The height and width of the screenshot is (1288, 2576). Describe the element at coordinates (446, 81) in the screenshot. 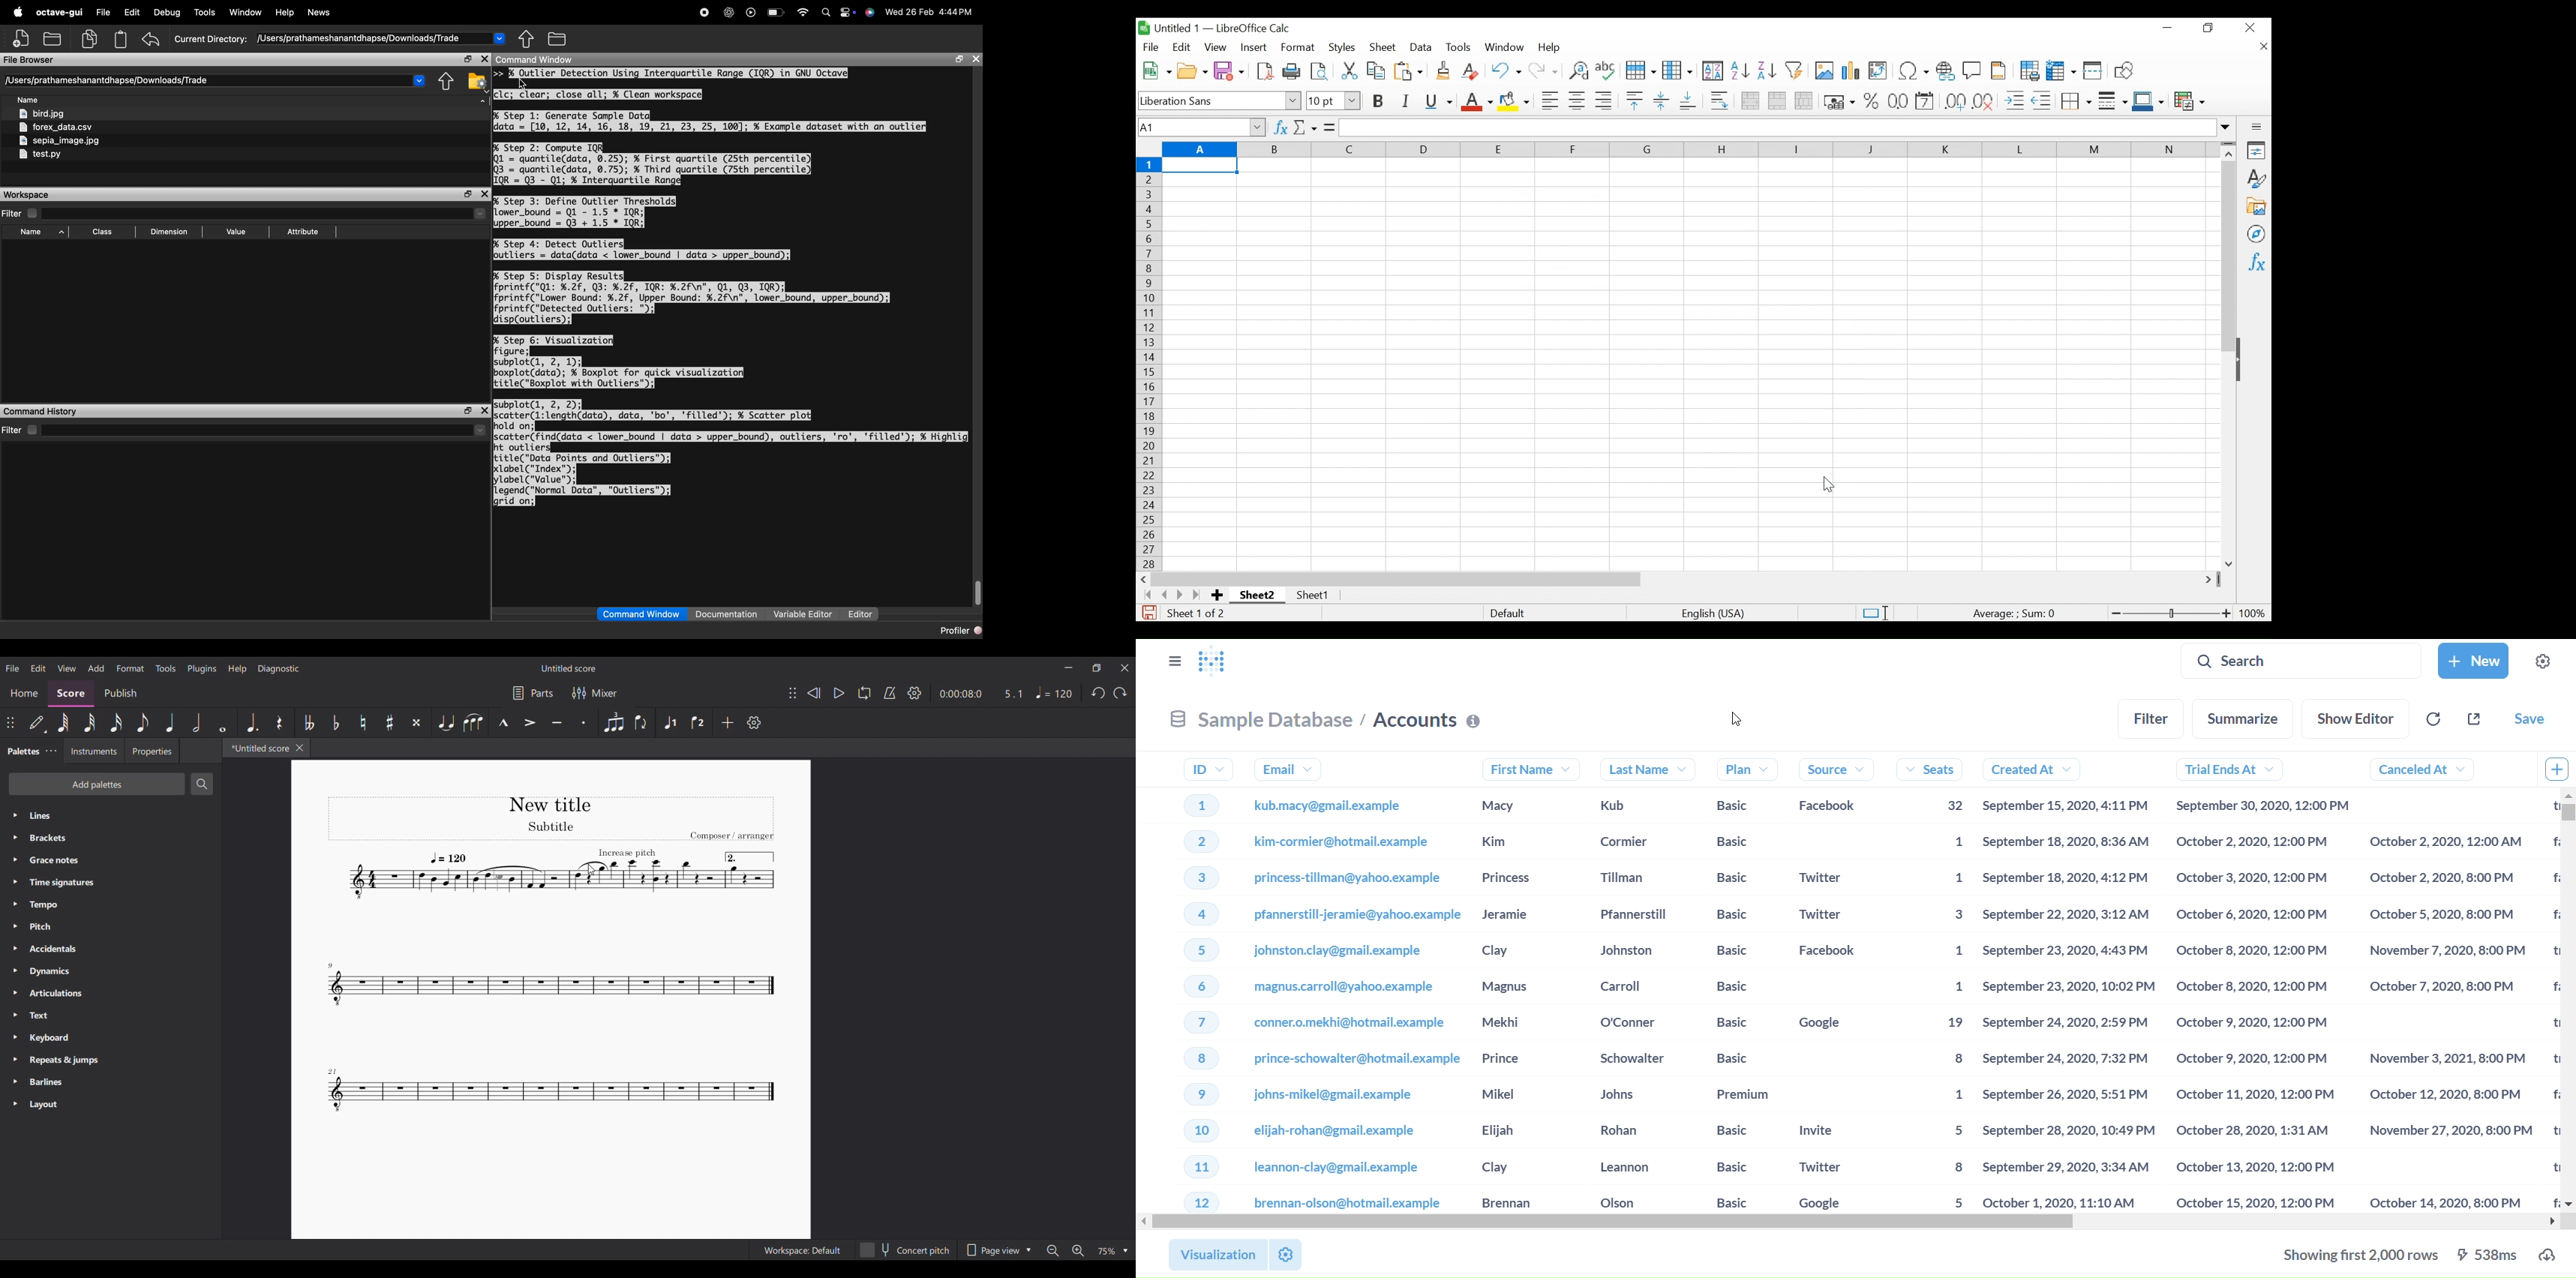

I see `share` at that location.